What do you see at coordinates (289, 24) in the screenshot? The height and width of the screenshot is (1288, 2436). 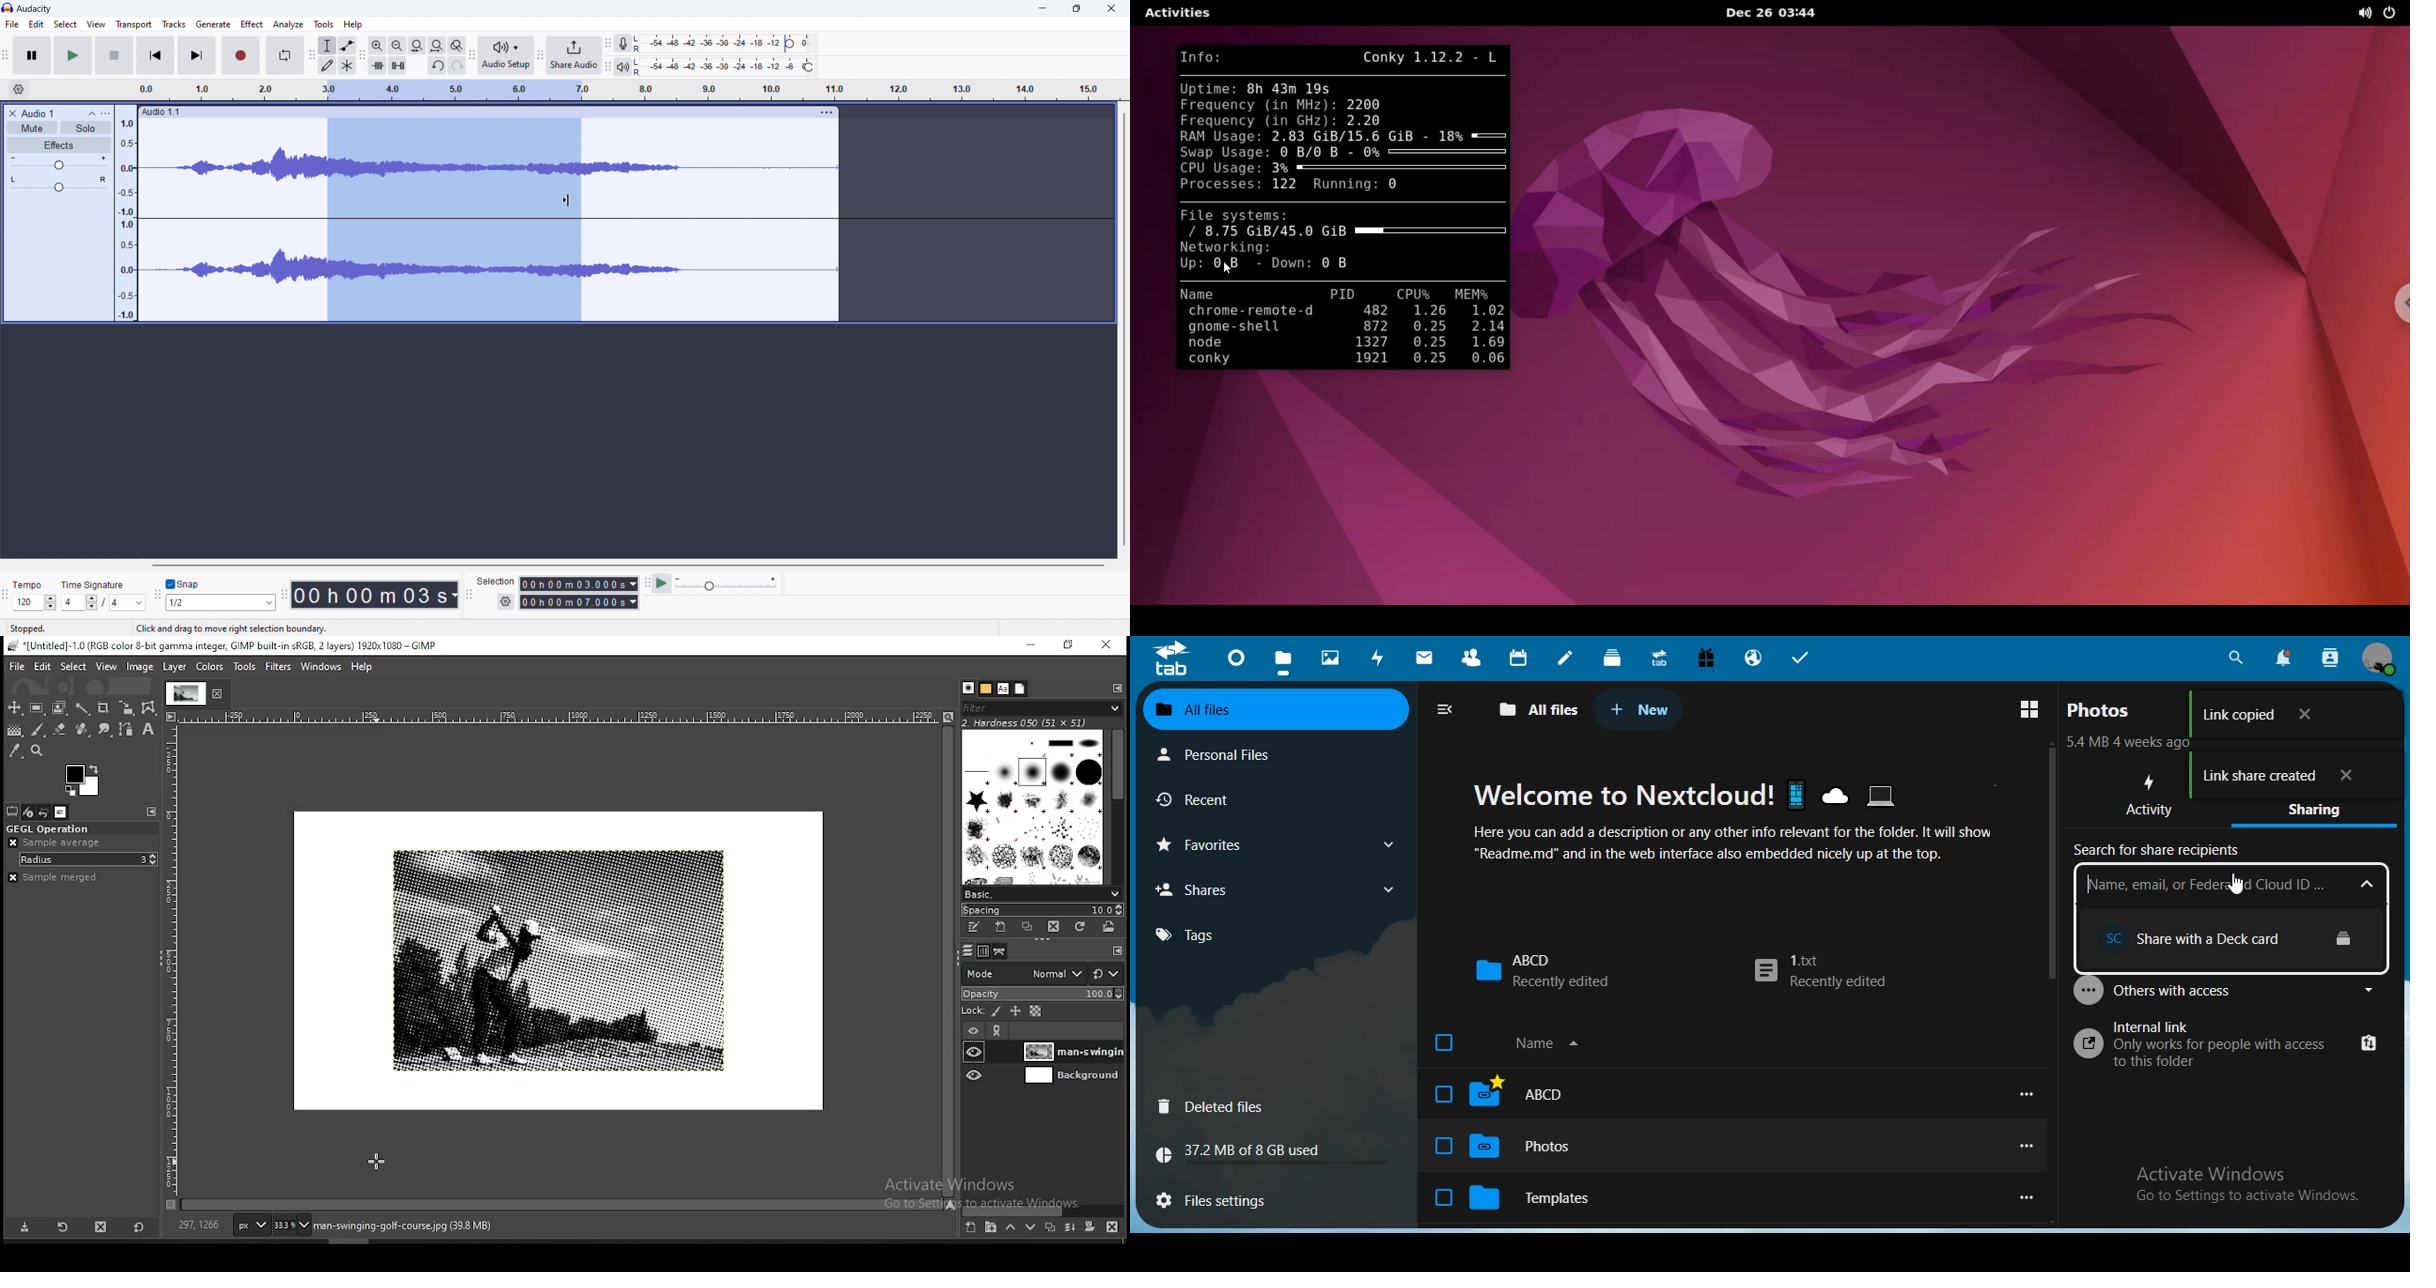 I see `analyze` at bounding box center [289, 24].